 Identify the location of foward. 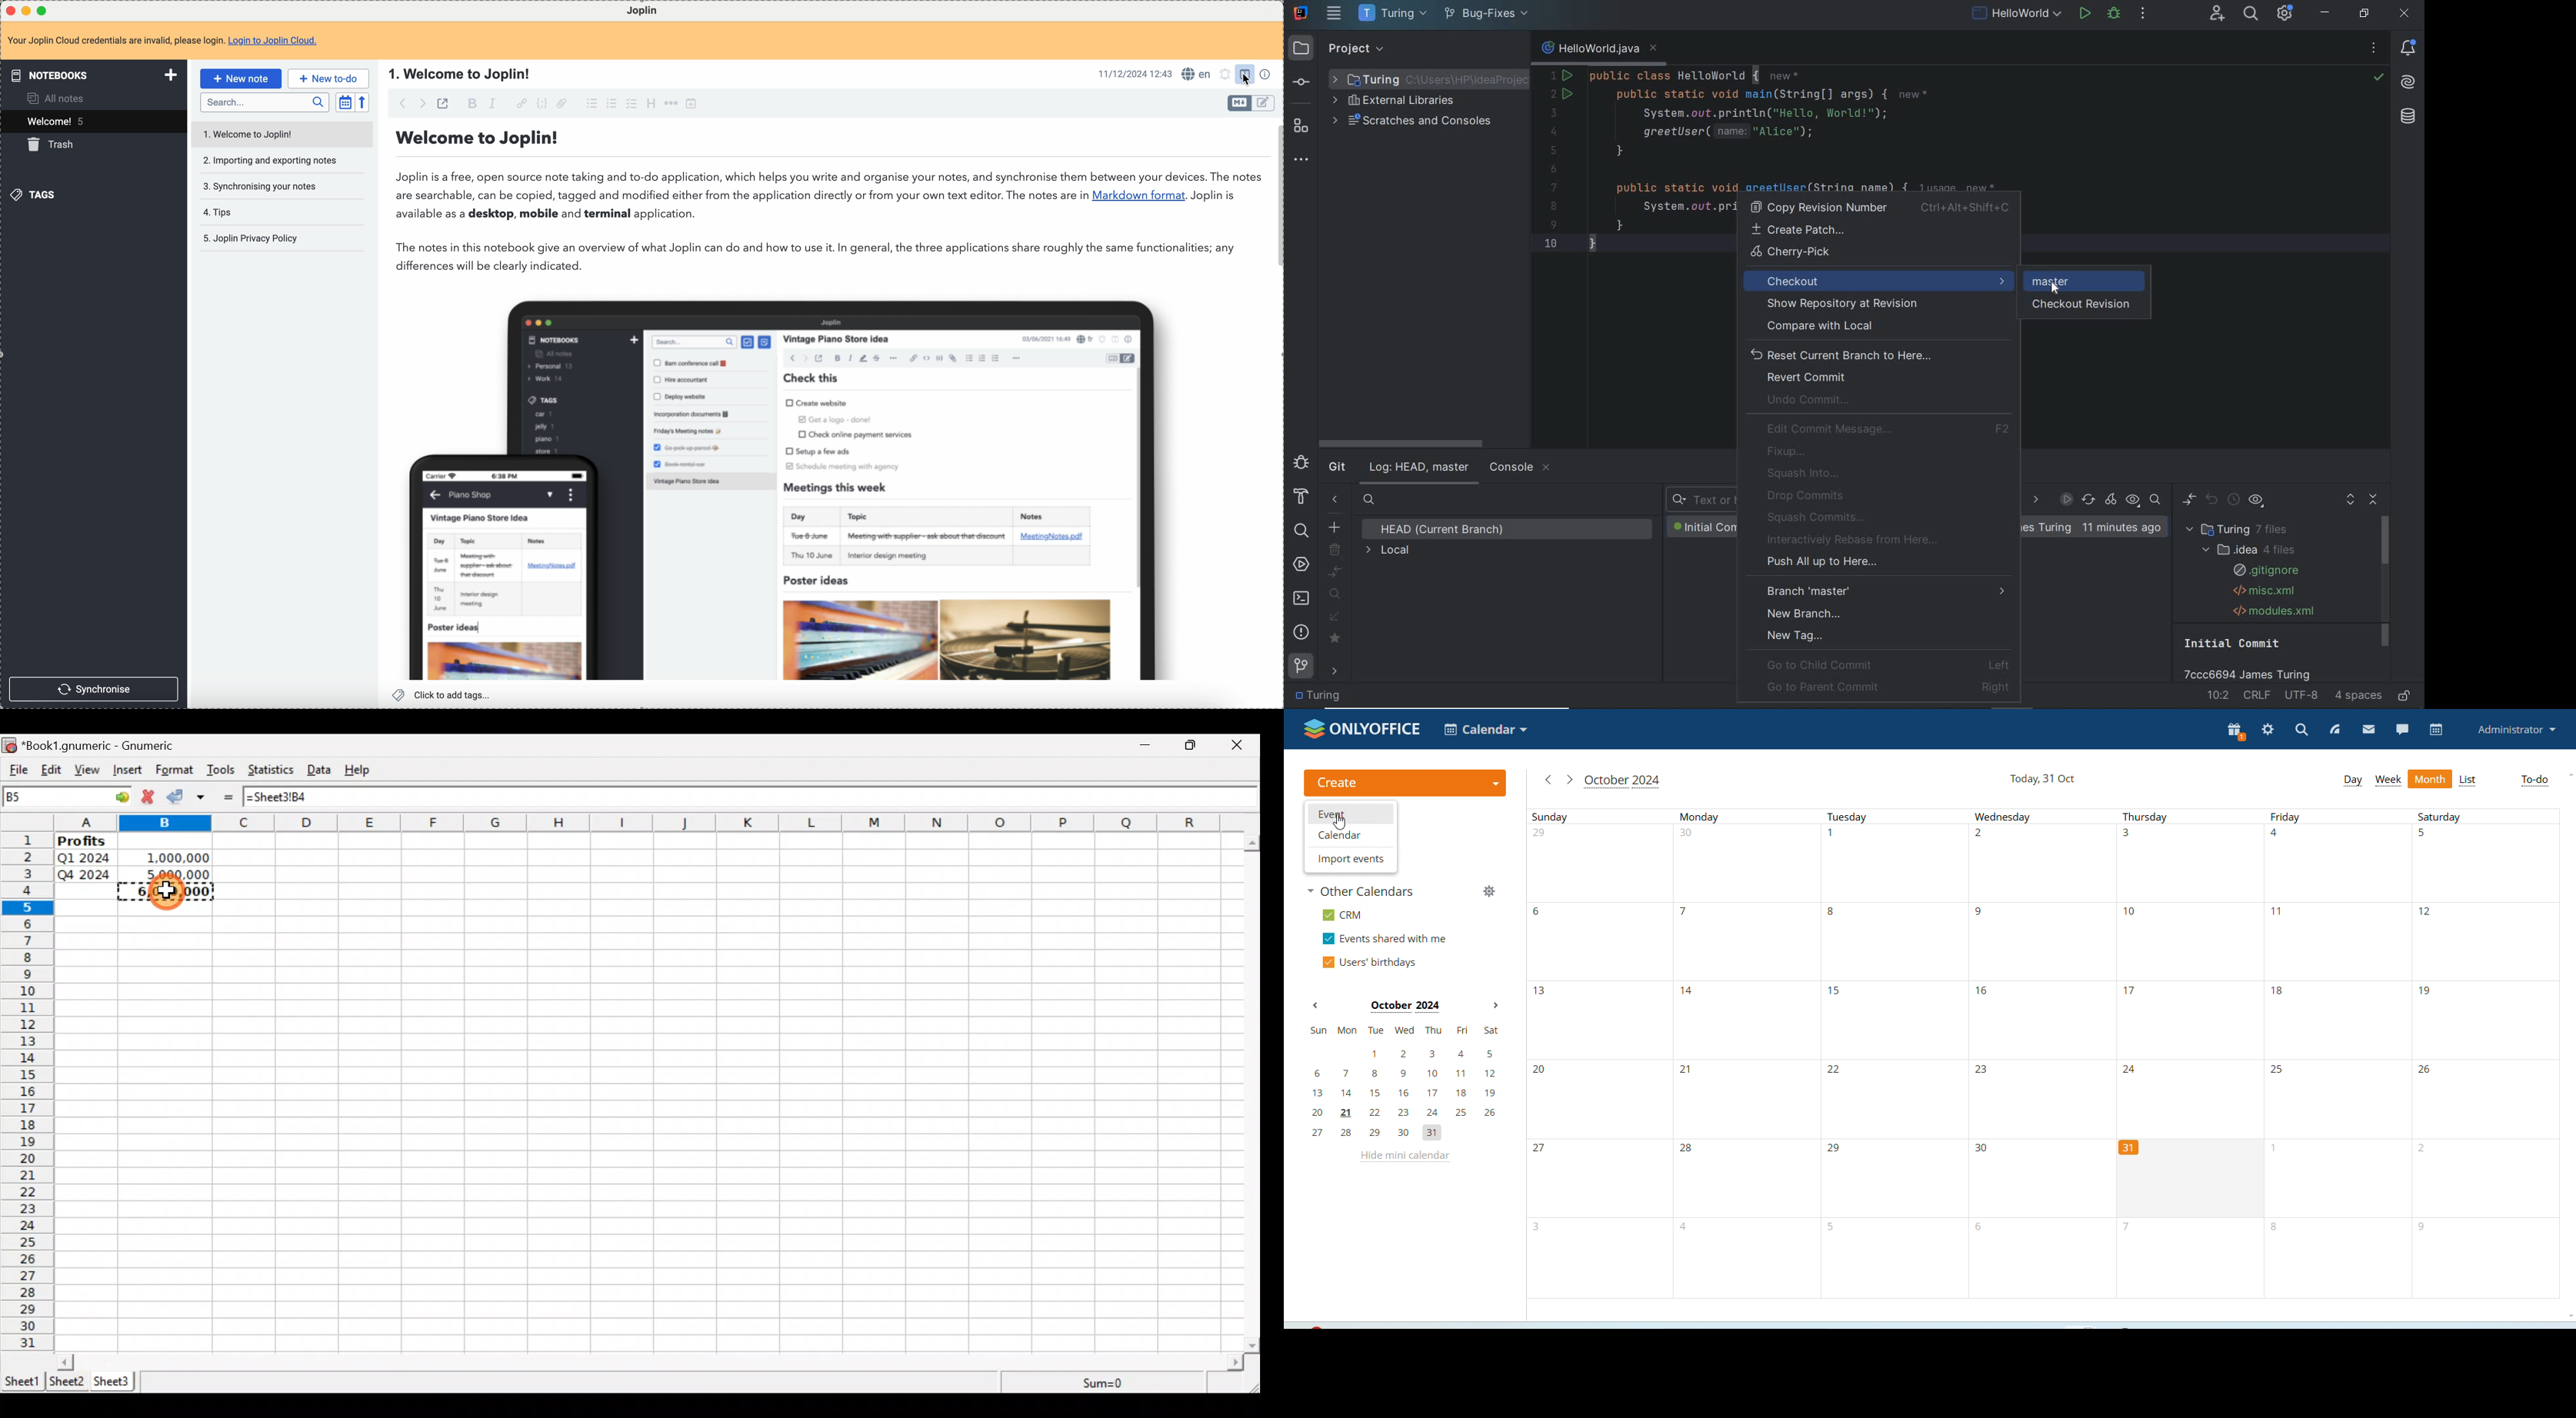
(425, 104).